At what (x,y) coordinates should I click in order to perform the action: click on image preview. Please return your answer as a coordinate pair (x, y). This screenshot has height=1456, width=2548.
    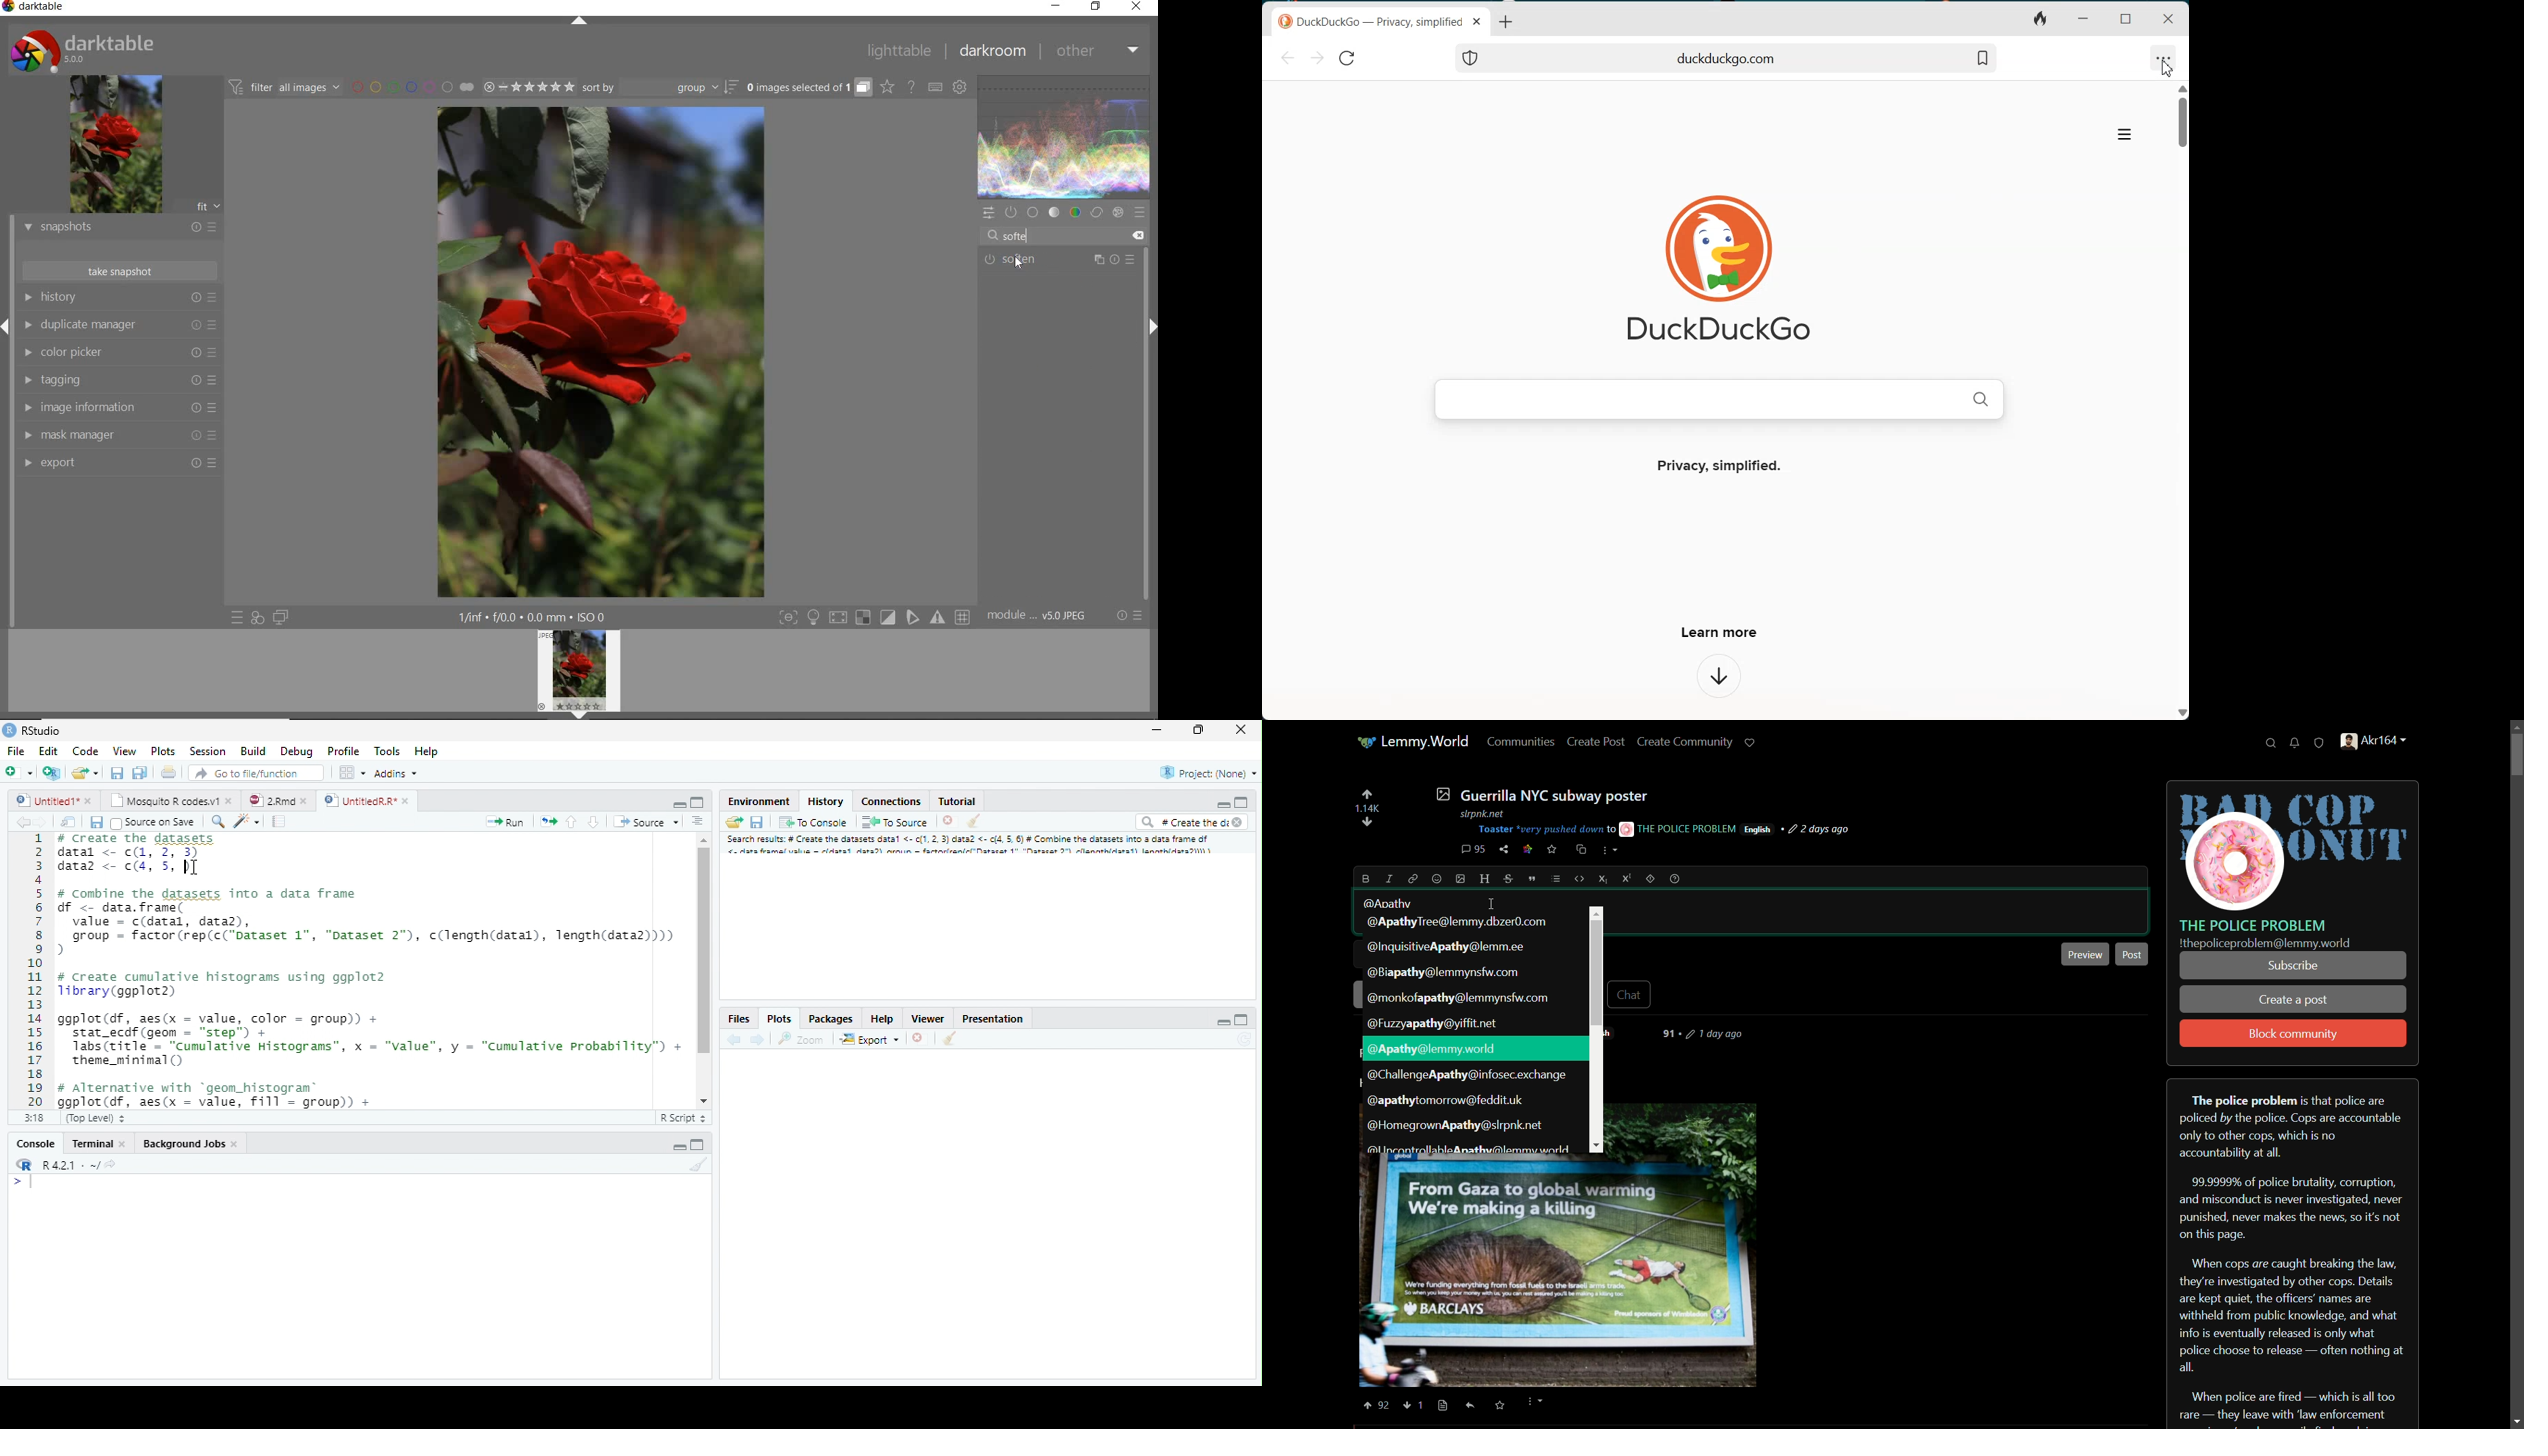
    Looking at the image, I should click on (579, 674).